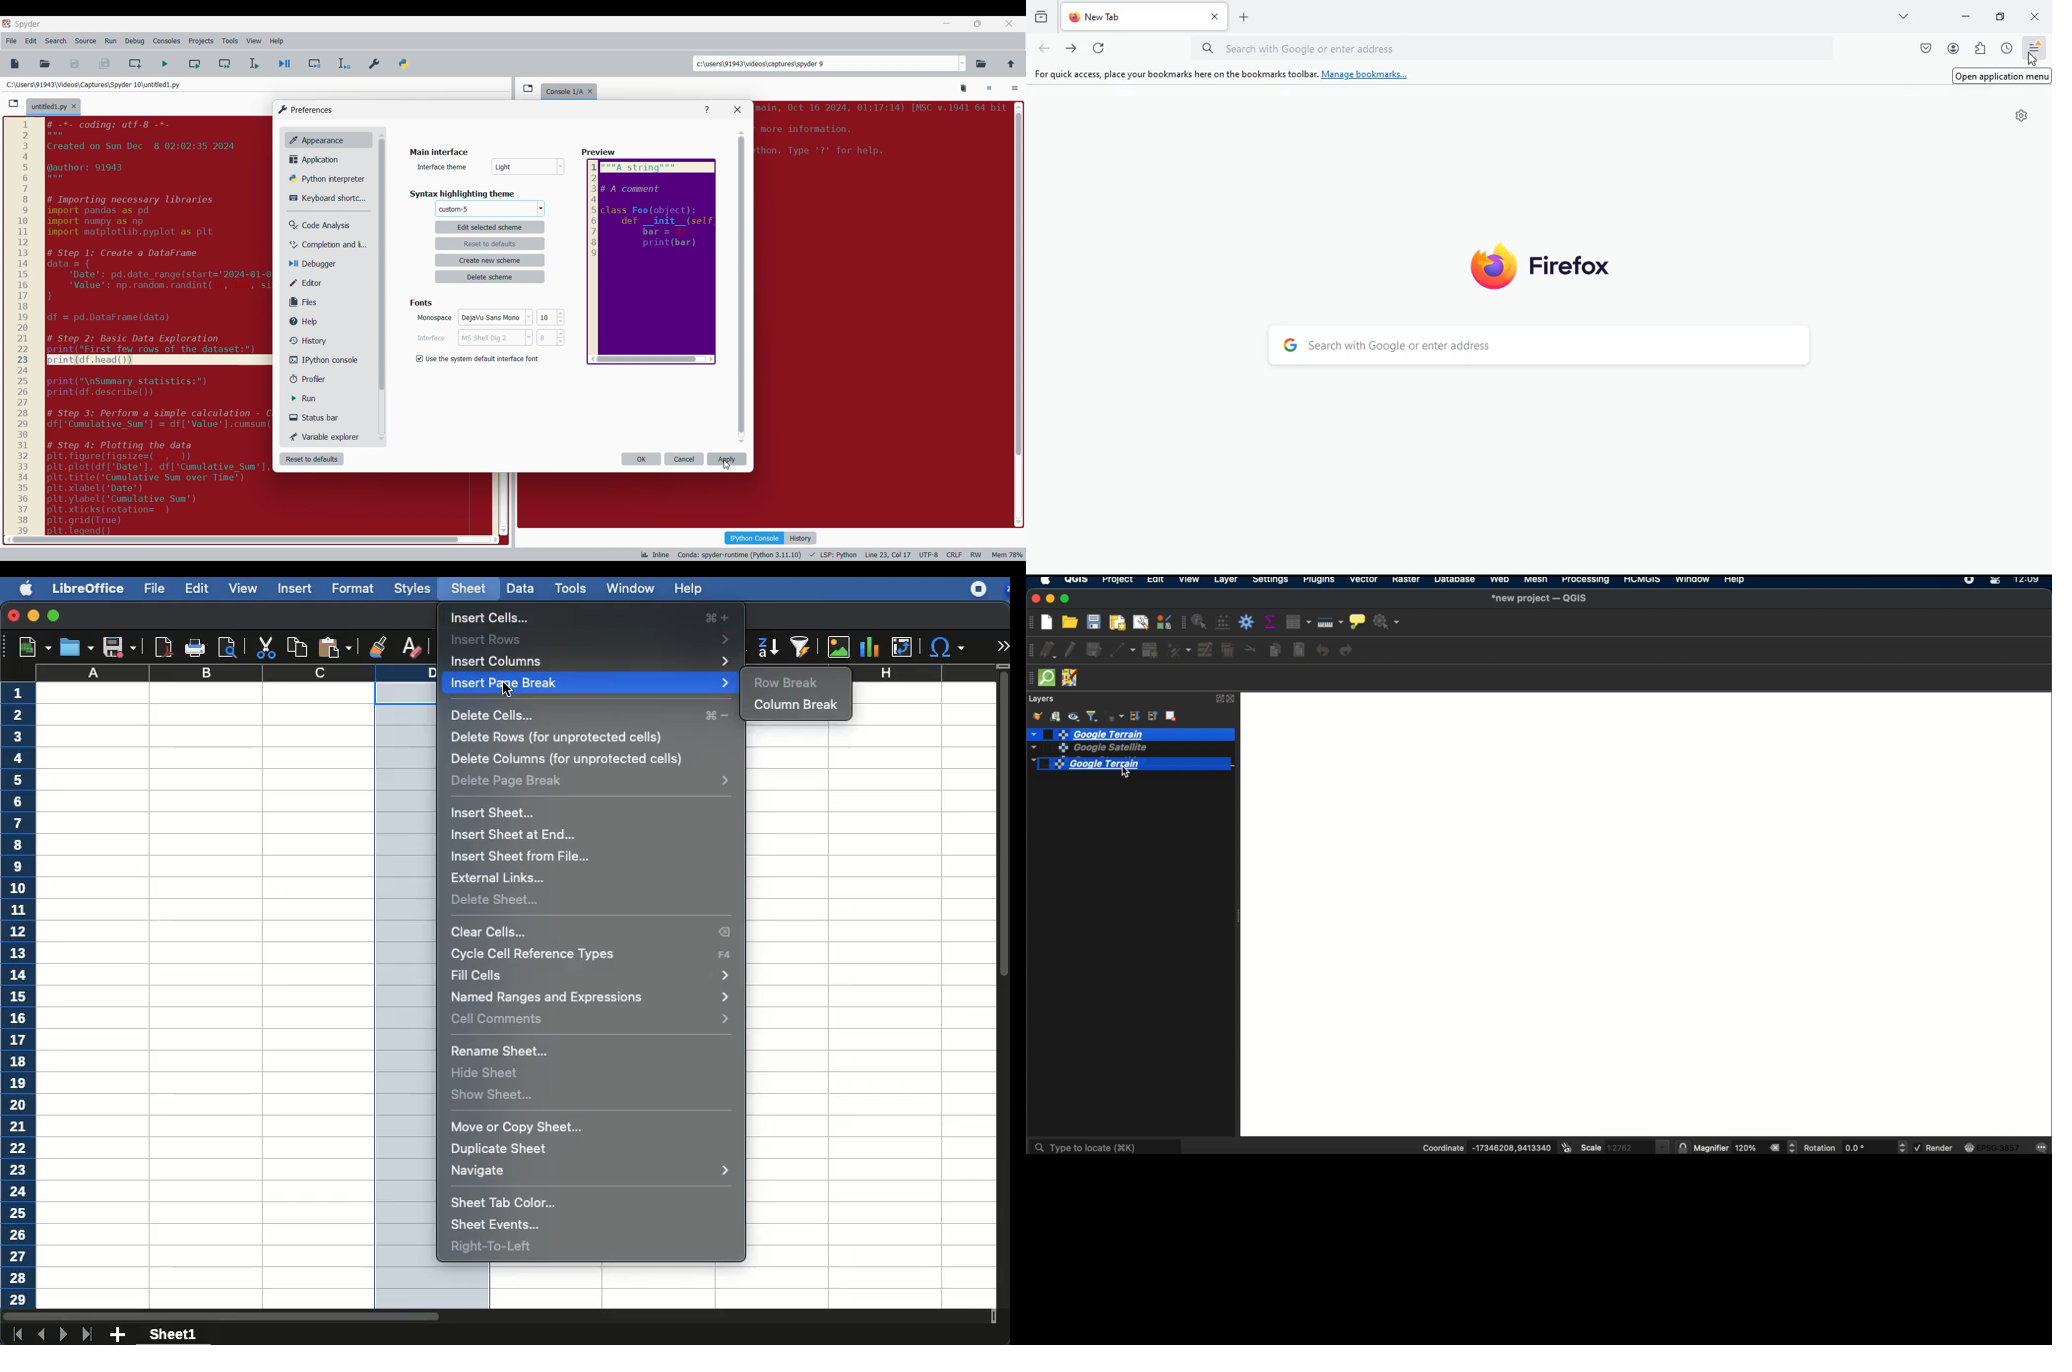  Describe the element at coordinates (157, 589) in the screenshot. I see `file` at that location.